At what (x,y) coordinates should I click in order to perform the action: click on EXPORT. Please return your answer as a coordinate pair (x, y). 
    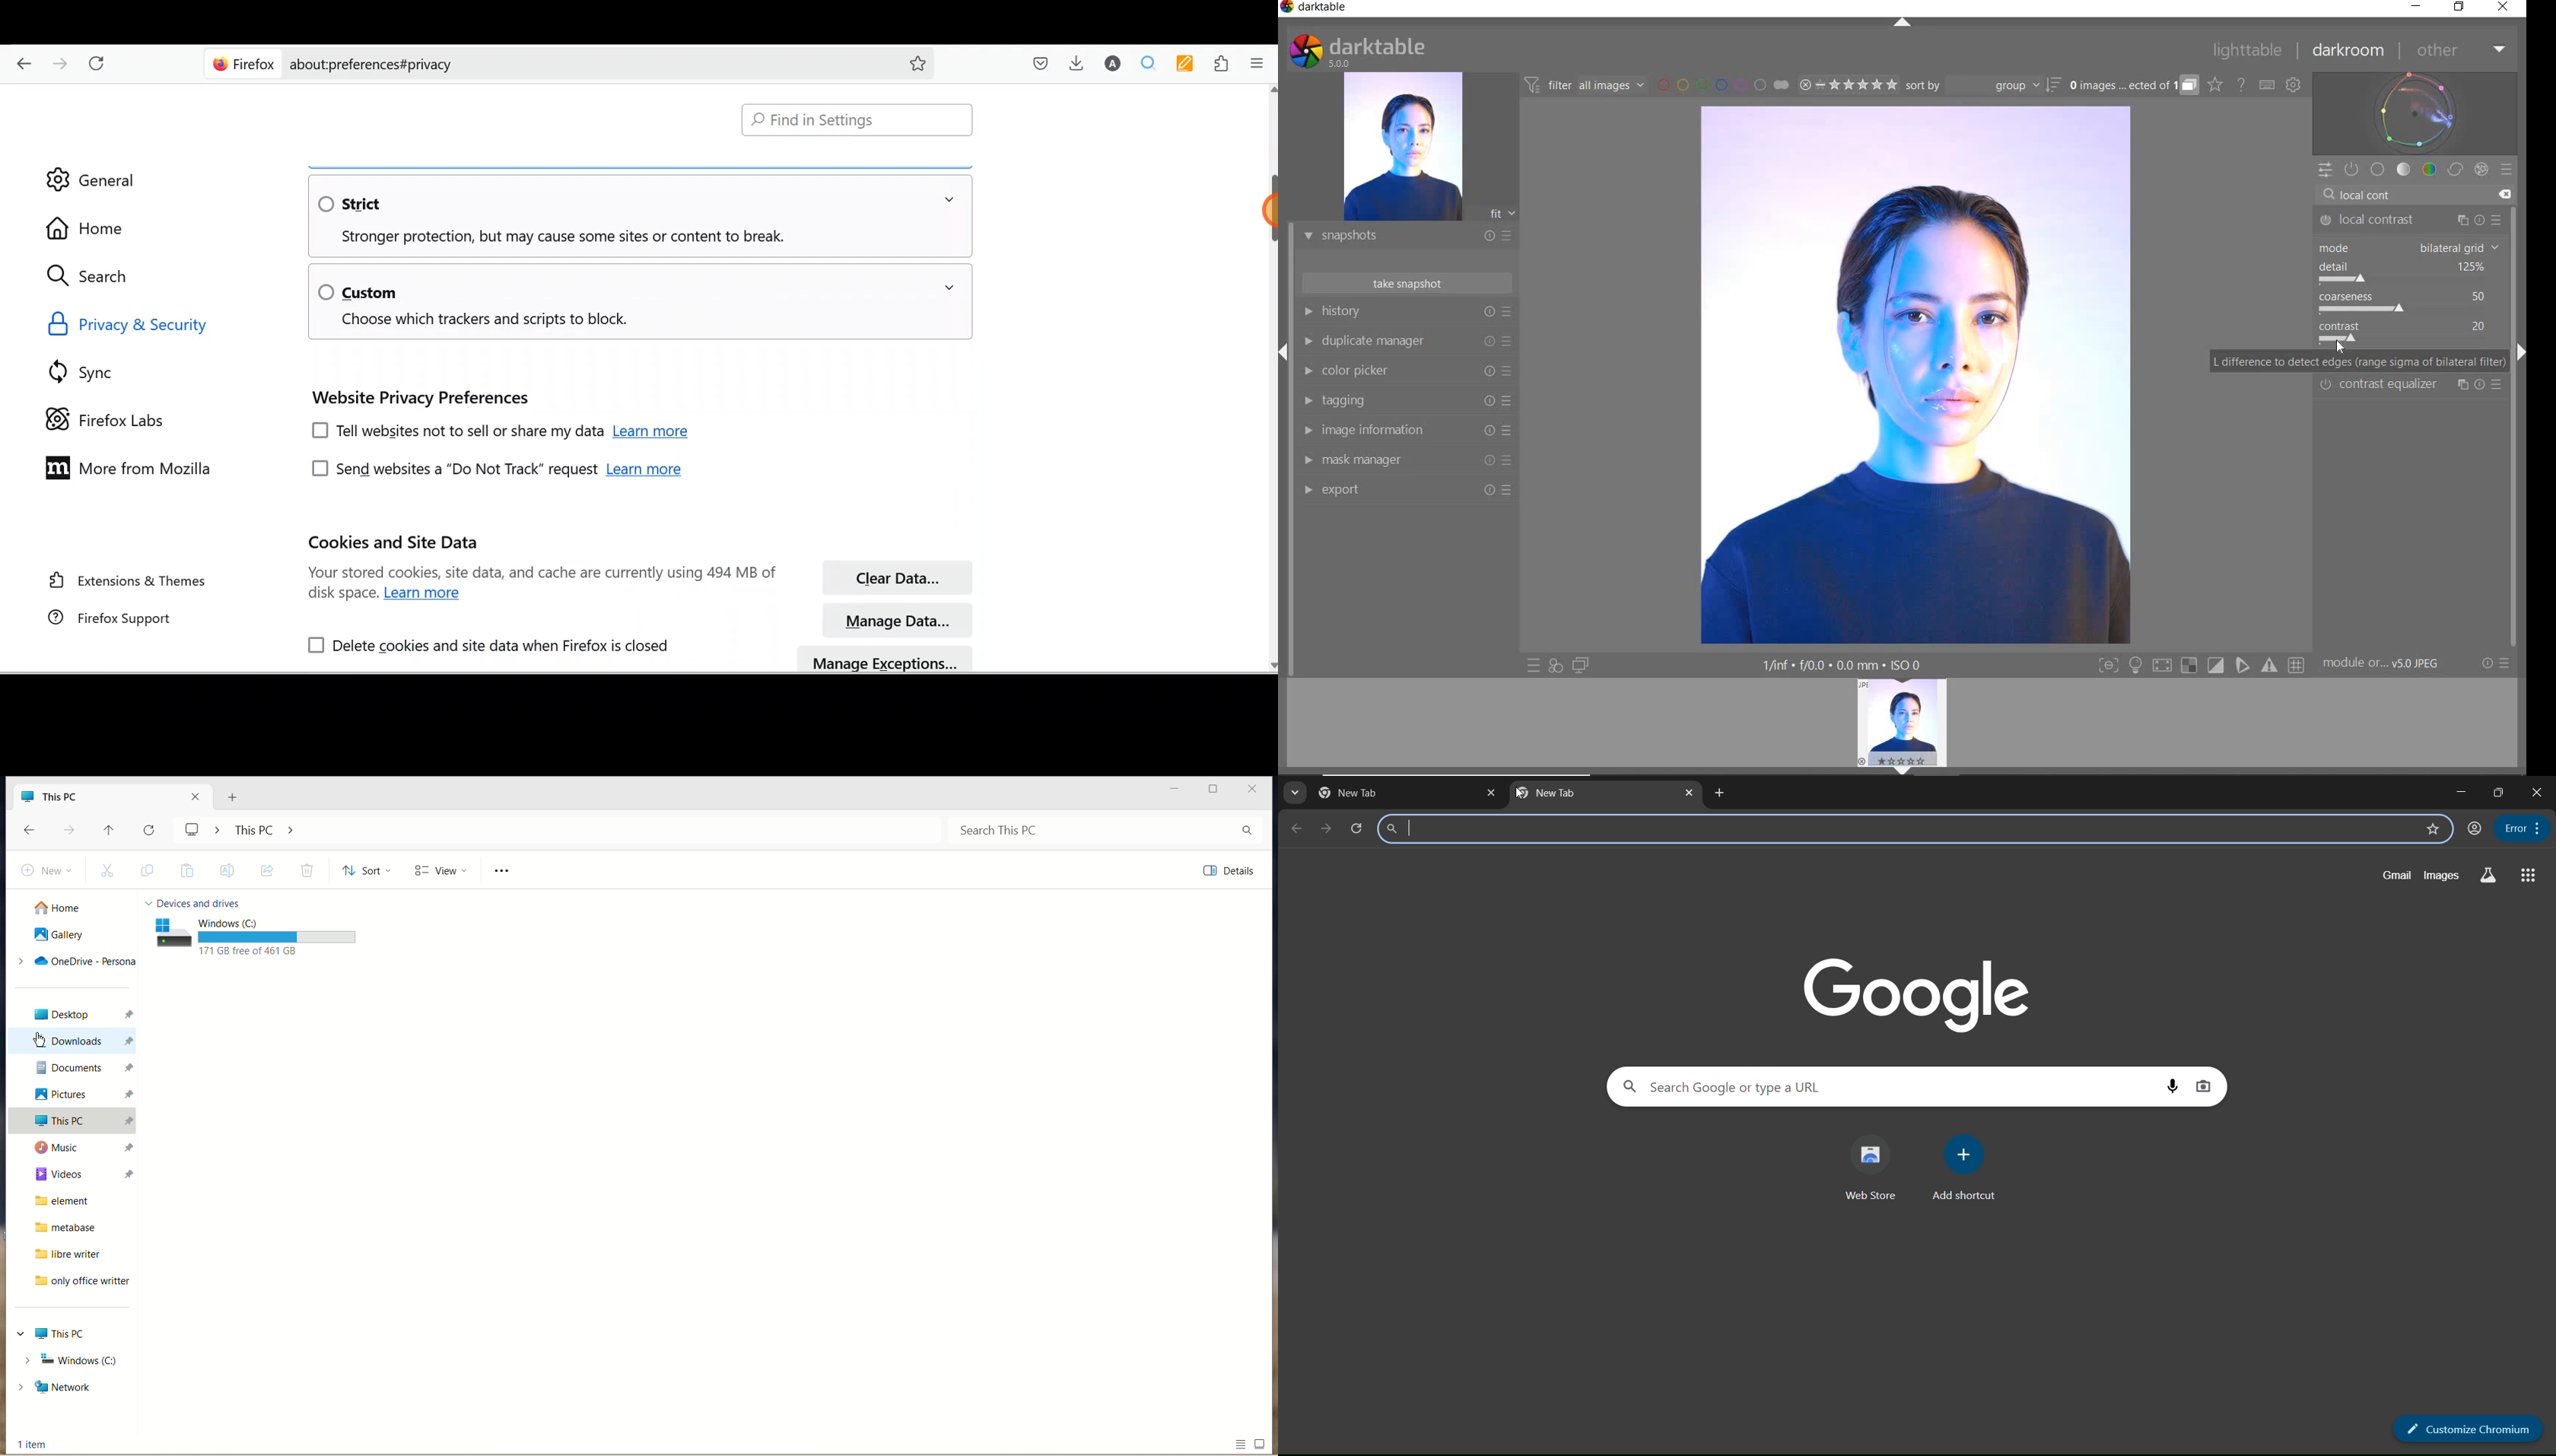
    Looking at the image, I should click on (1402, 489).